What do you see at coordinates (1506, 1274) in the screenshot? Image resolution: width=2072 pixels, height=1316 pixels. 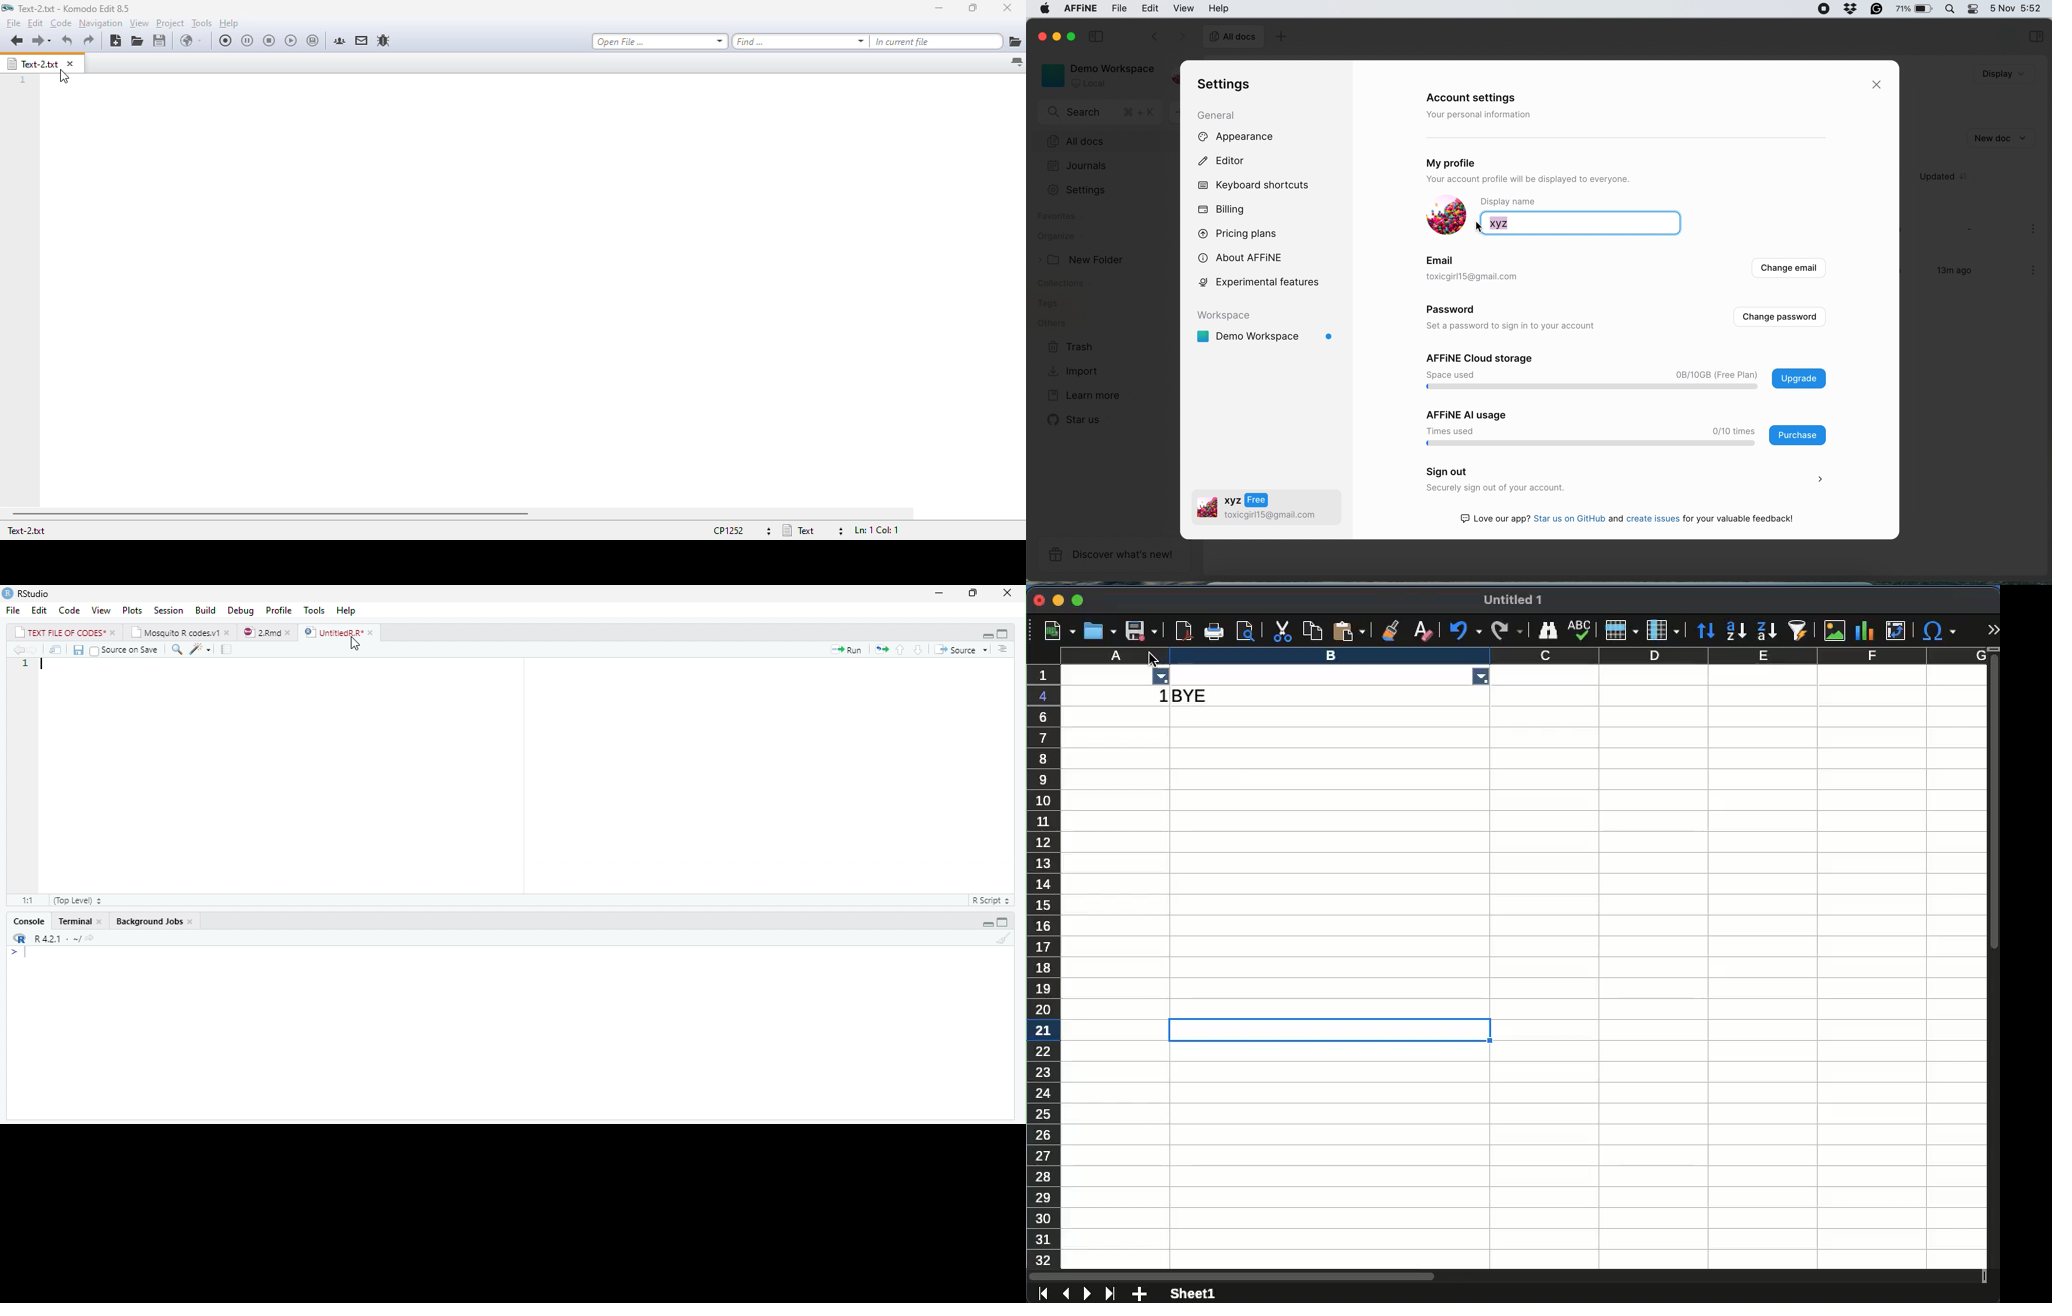 I see `scroll` at bounding box center [1506, 1274].